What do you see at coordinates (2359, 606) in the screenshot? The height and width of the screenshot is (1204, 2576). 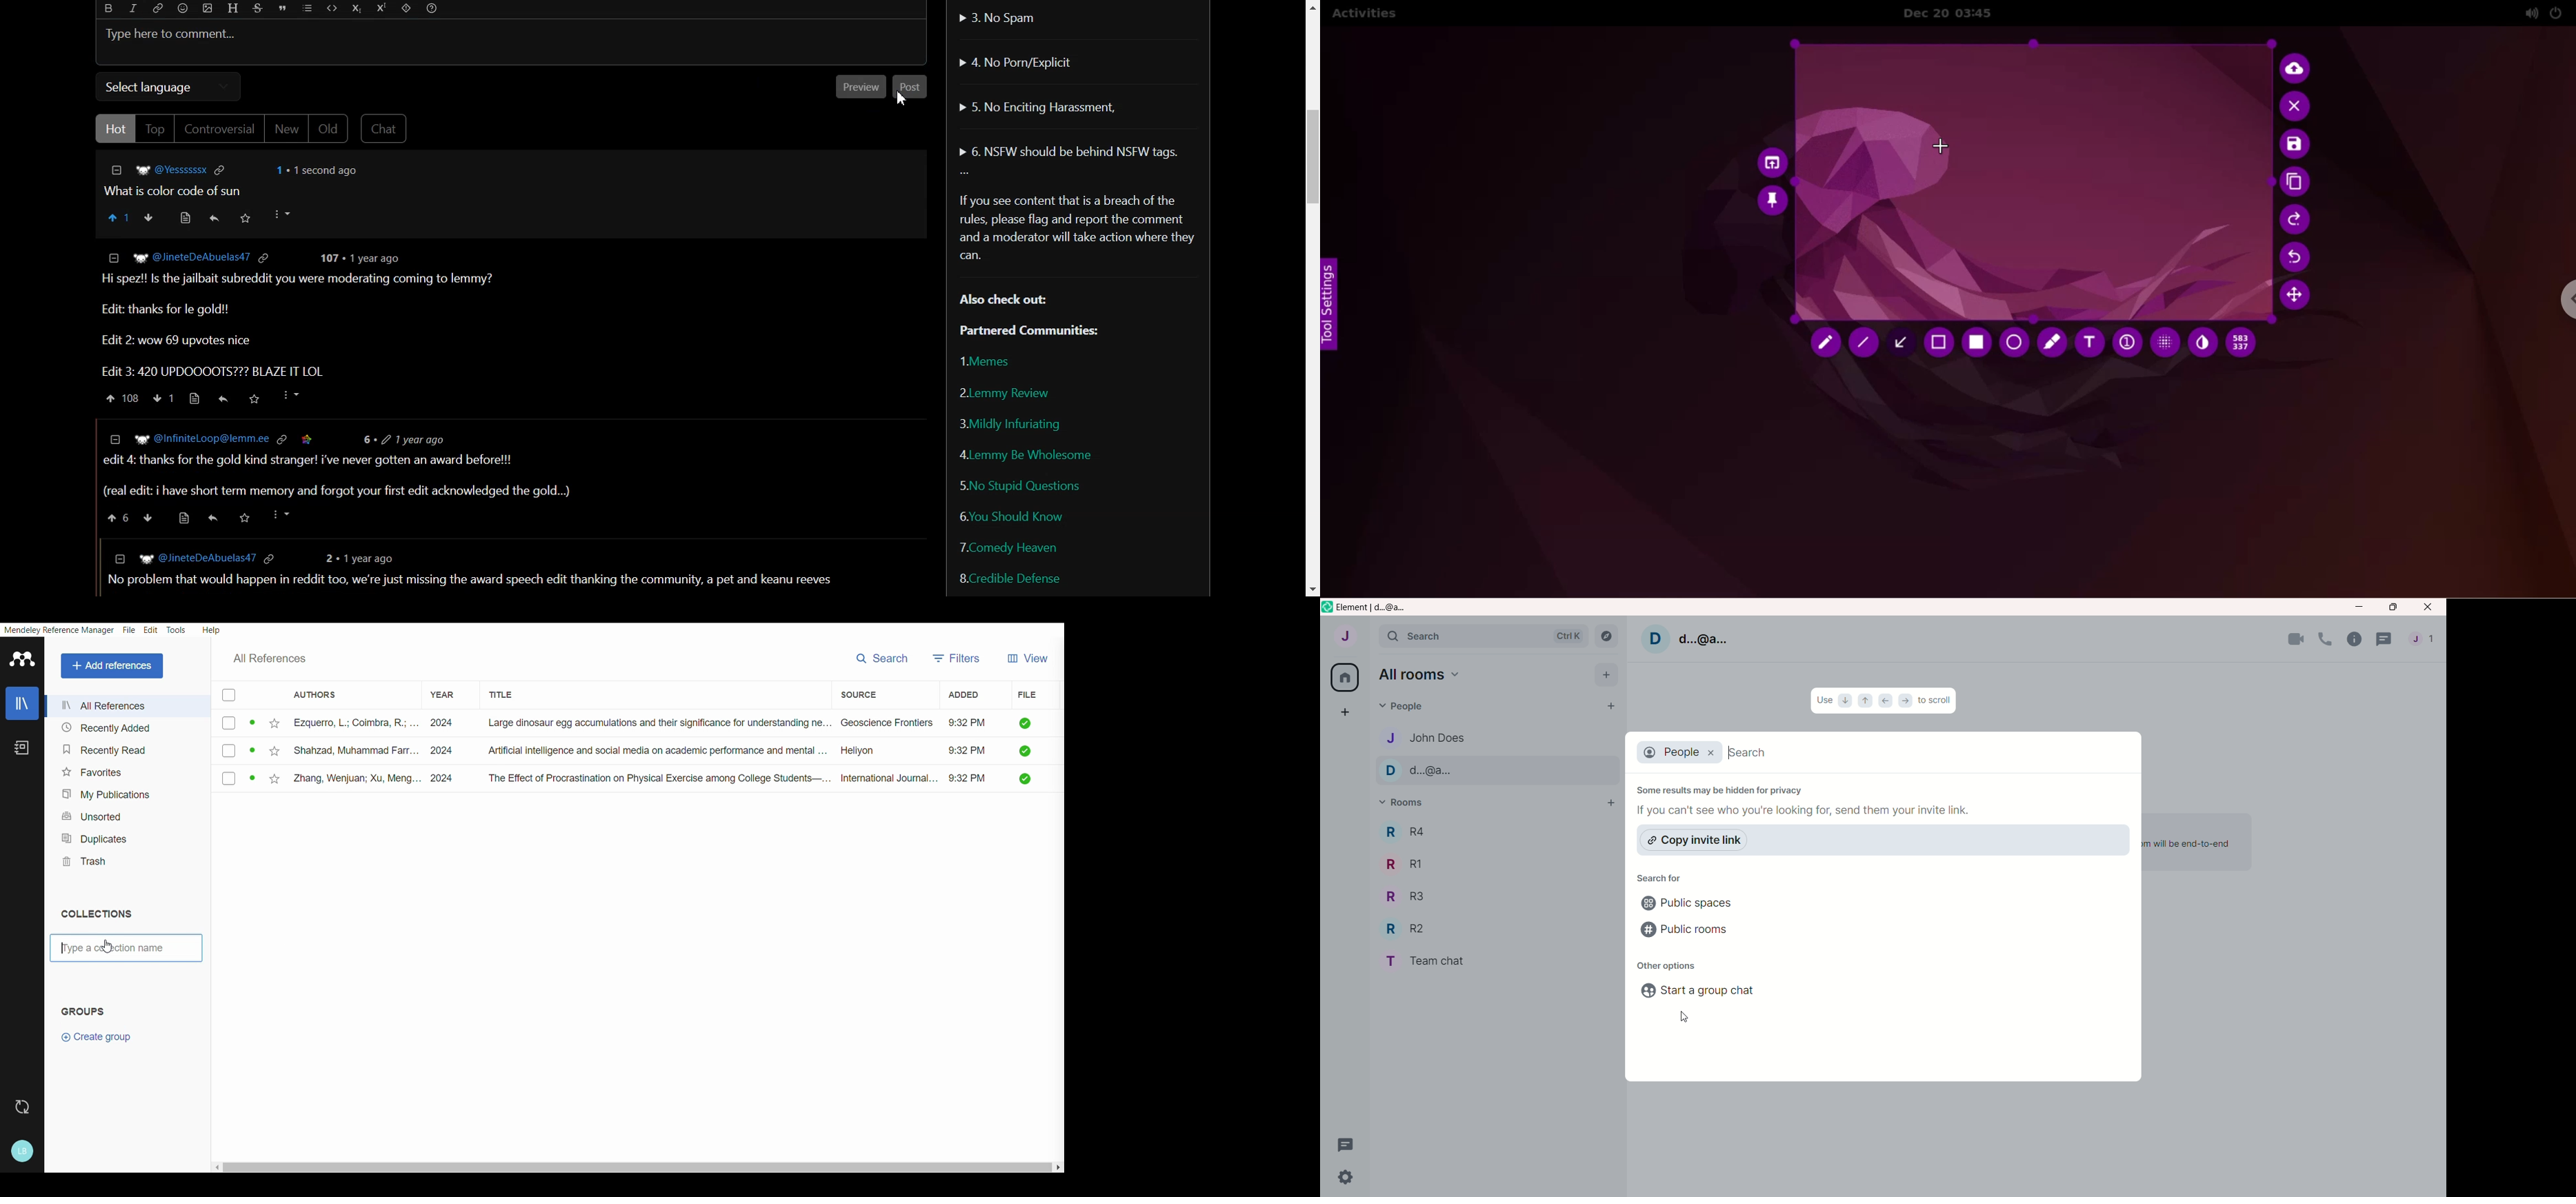 I see `minimize` at bounding box center [2359, 606].